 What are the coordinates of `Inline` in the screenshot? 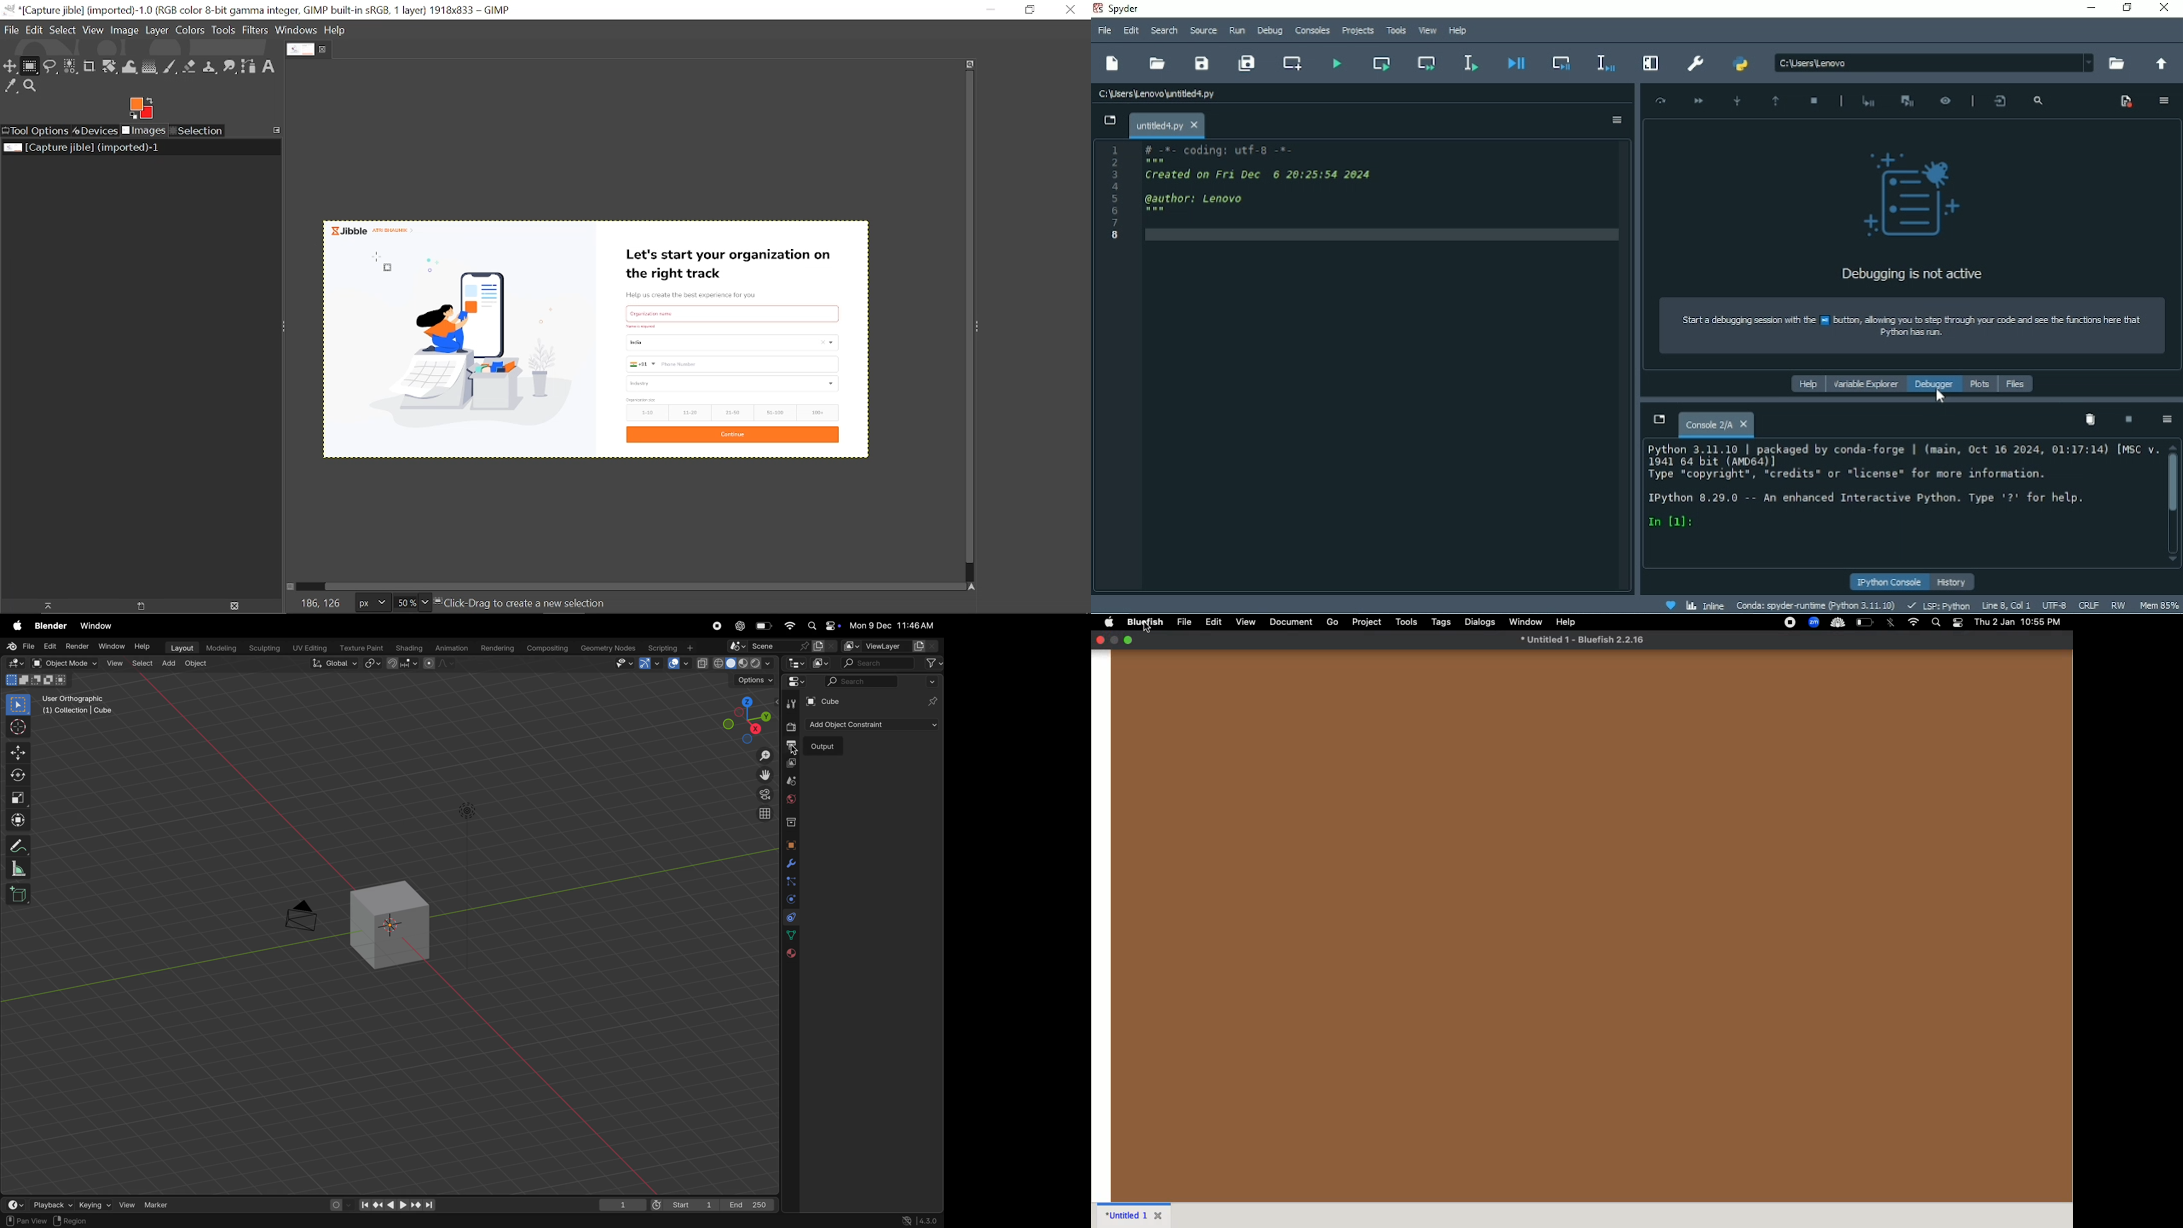 It's located at (1705, 606).